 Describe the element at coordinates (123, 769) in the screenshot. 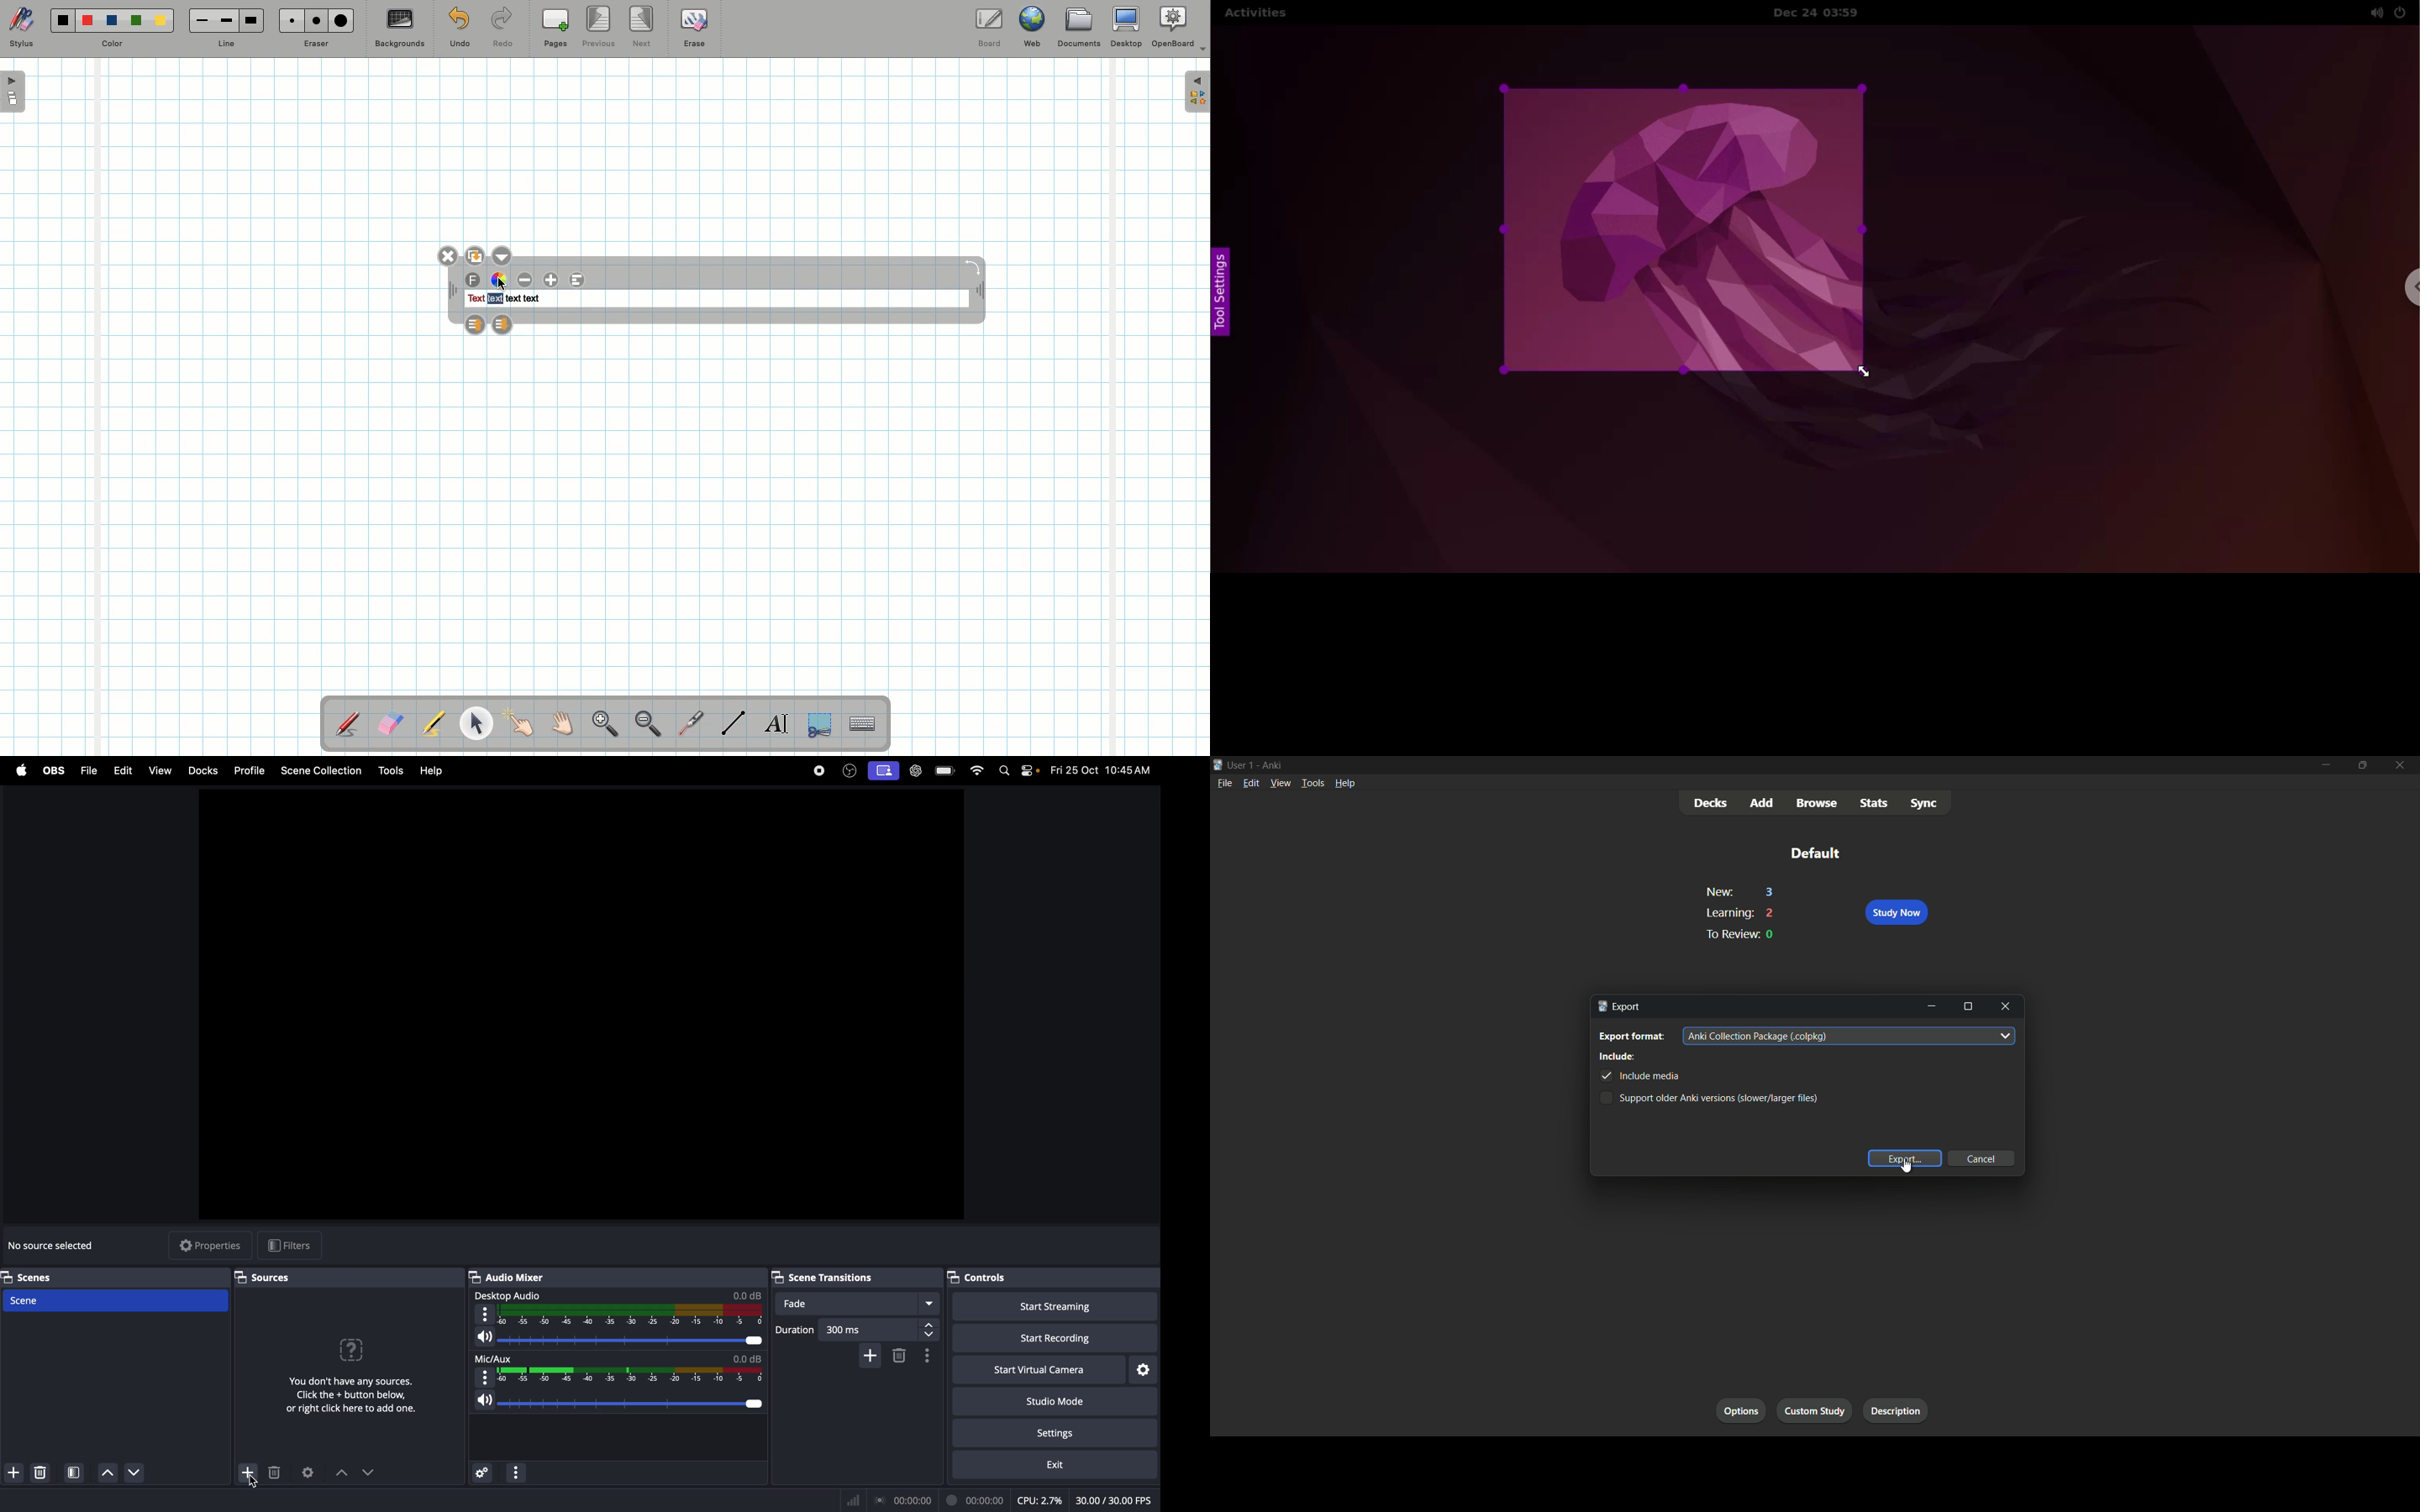

I see `Edit` at that location.